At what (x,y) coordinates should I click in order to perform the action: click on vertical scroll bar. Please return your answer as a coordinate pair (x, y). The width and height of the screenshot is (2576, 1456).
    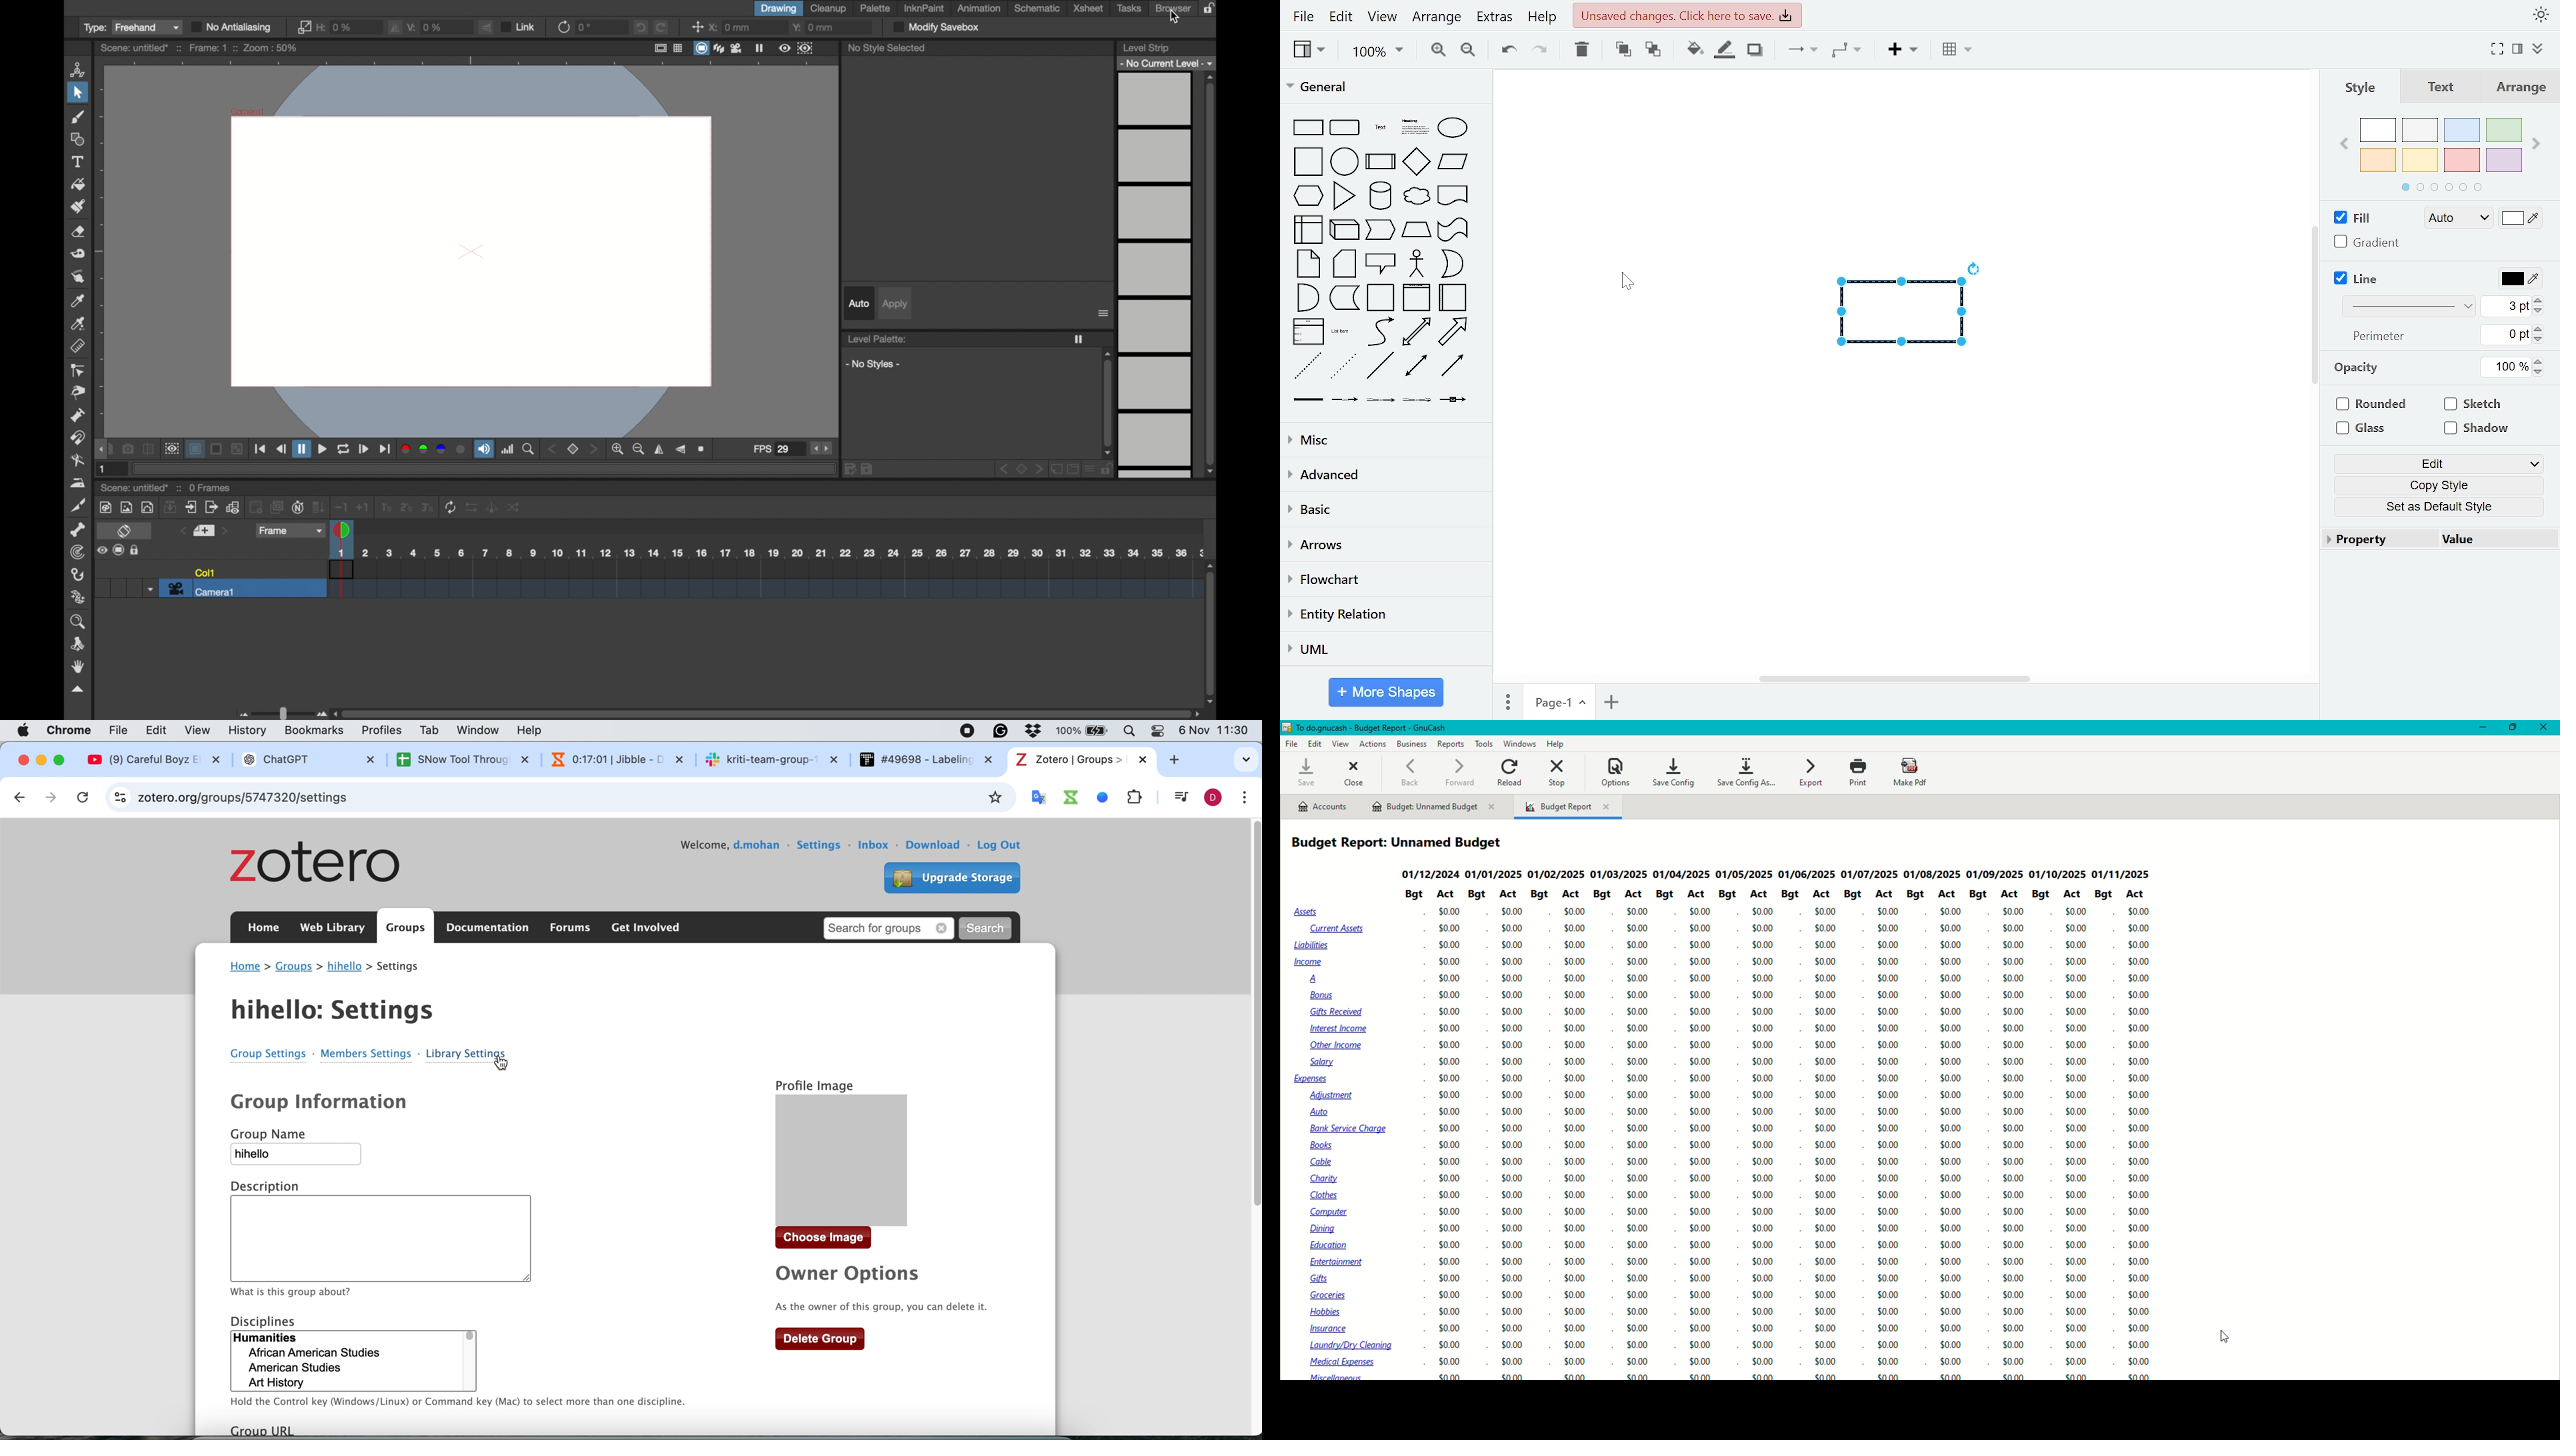
    Looking at the image, I should click on (1241, 1037).